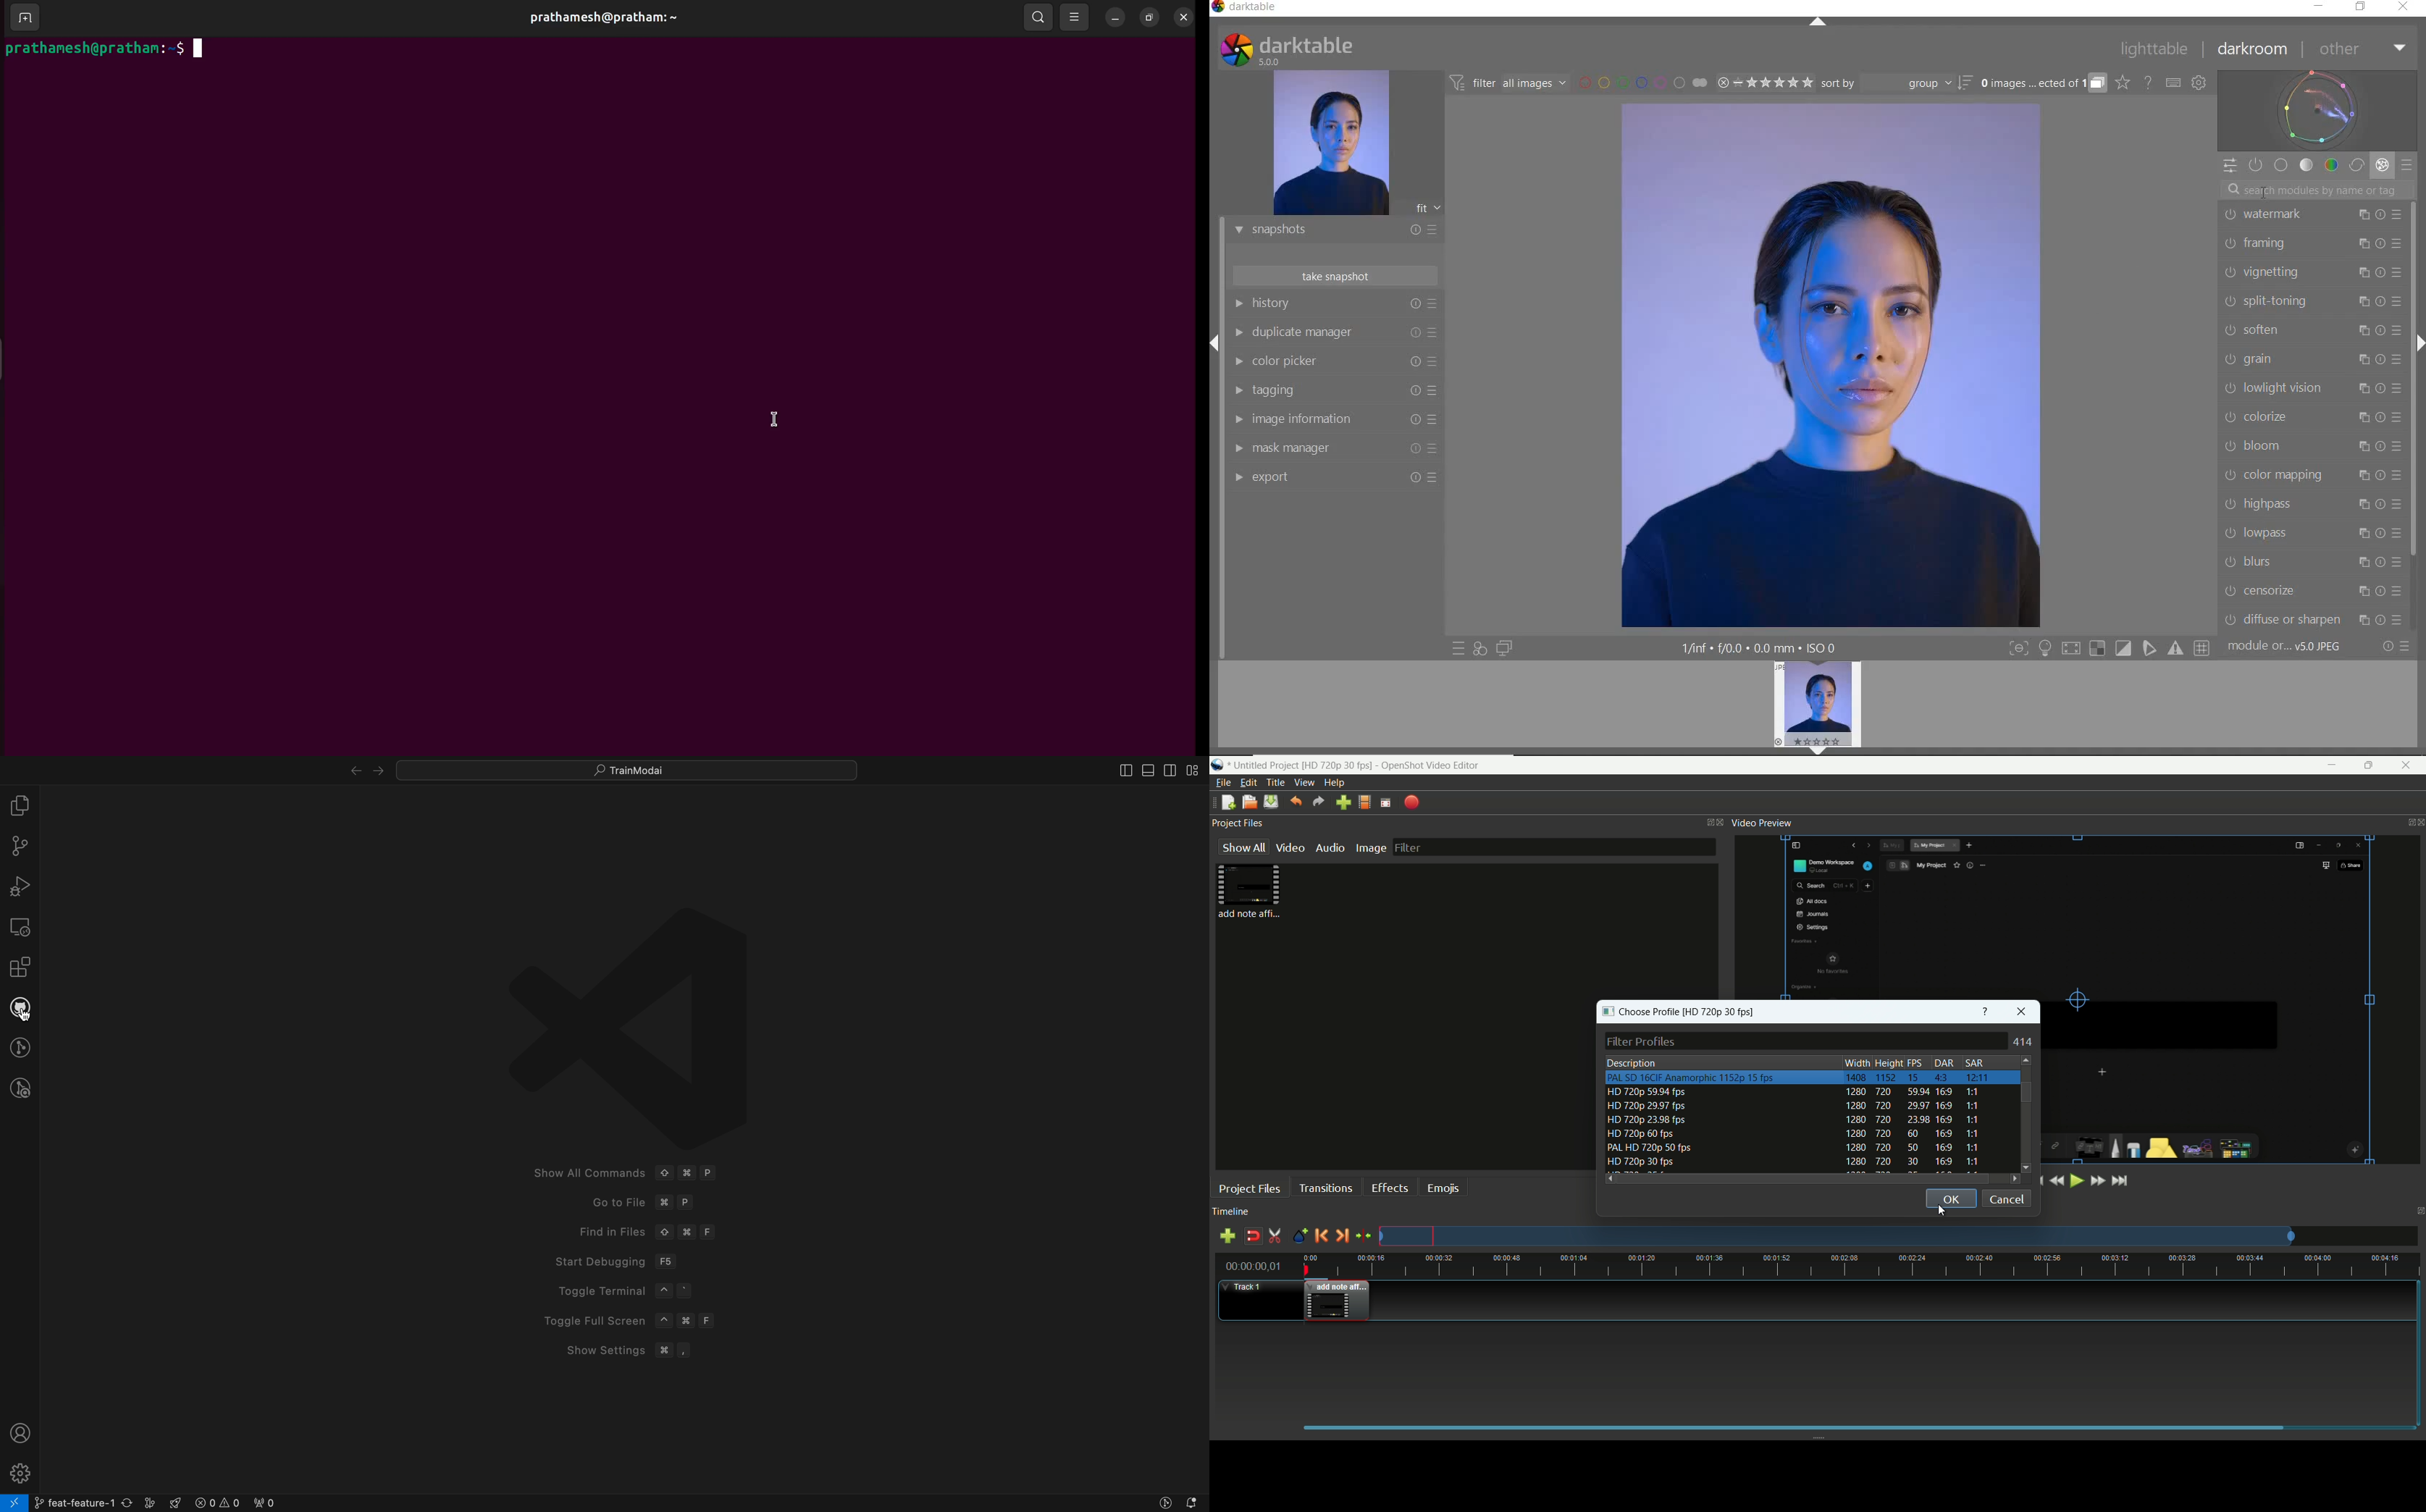 This screenshot has width=2436, height=1512. Describe the element at coordinates (20, 969) in the screenshot. I see `Extensions` at that location.